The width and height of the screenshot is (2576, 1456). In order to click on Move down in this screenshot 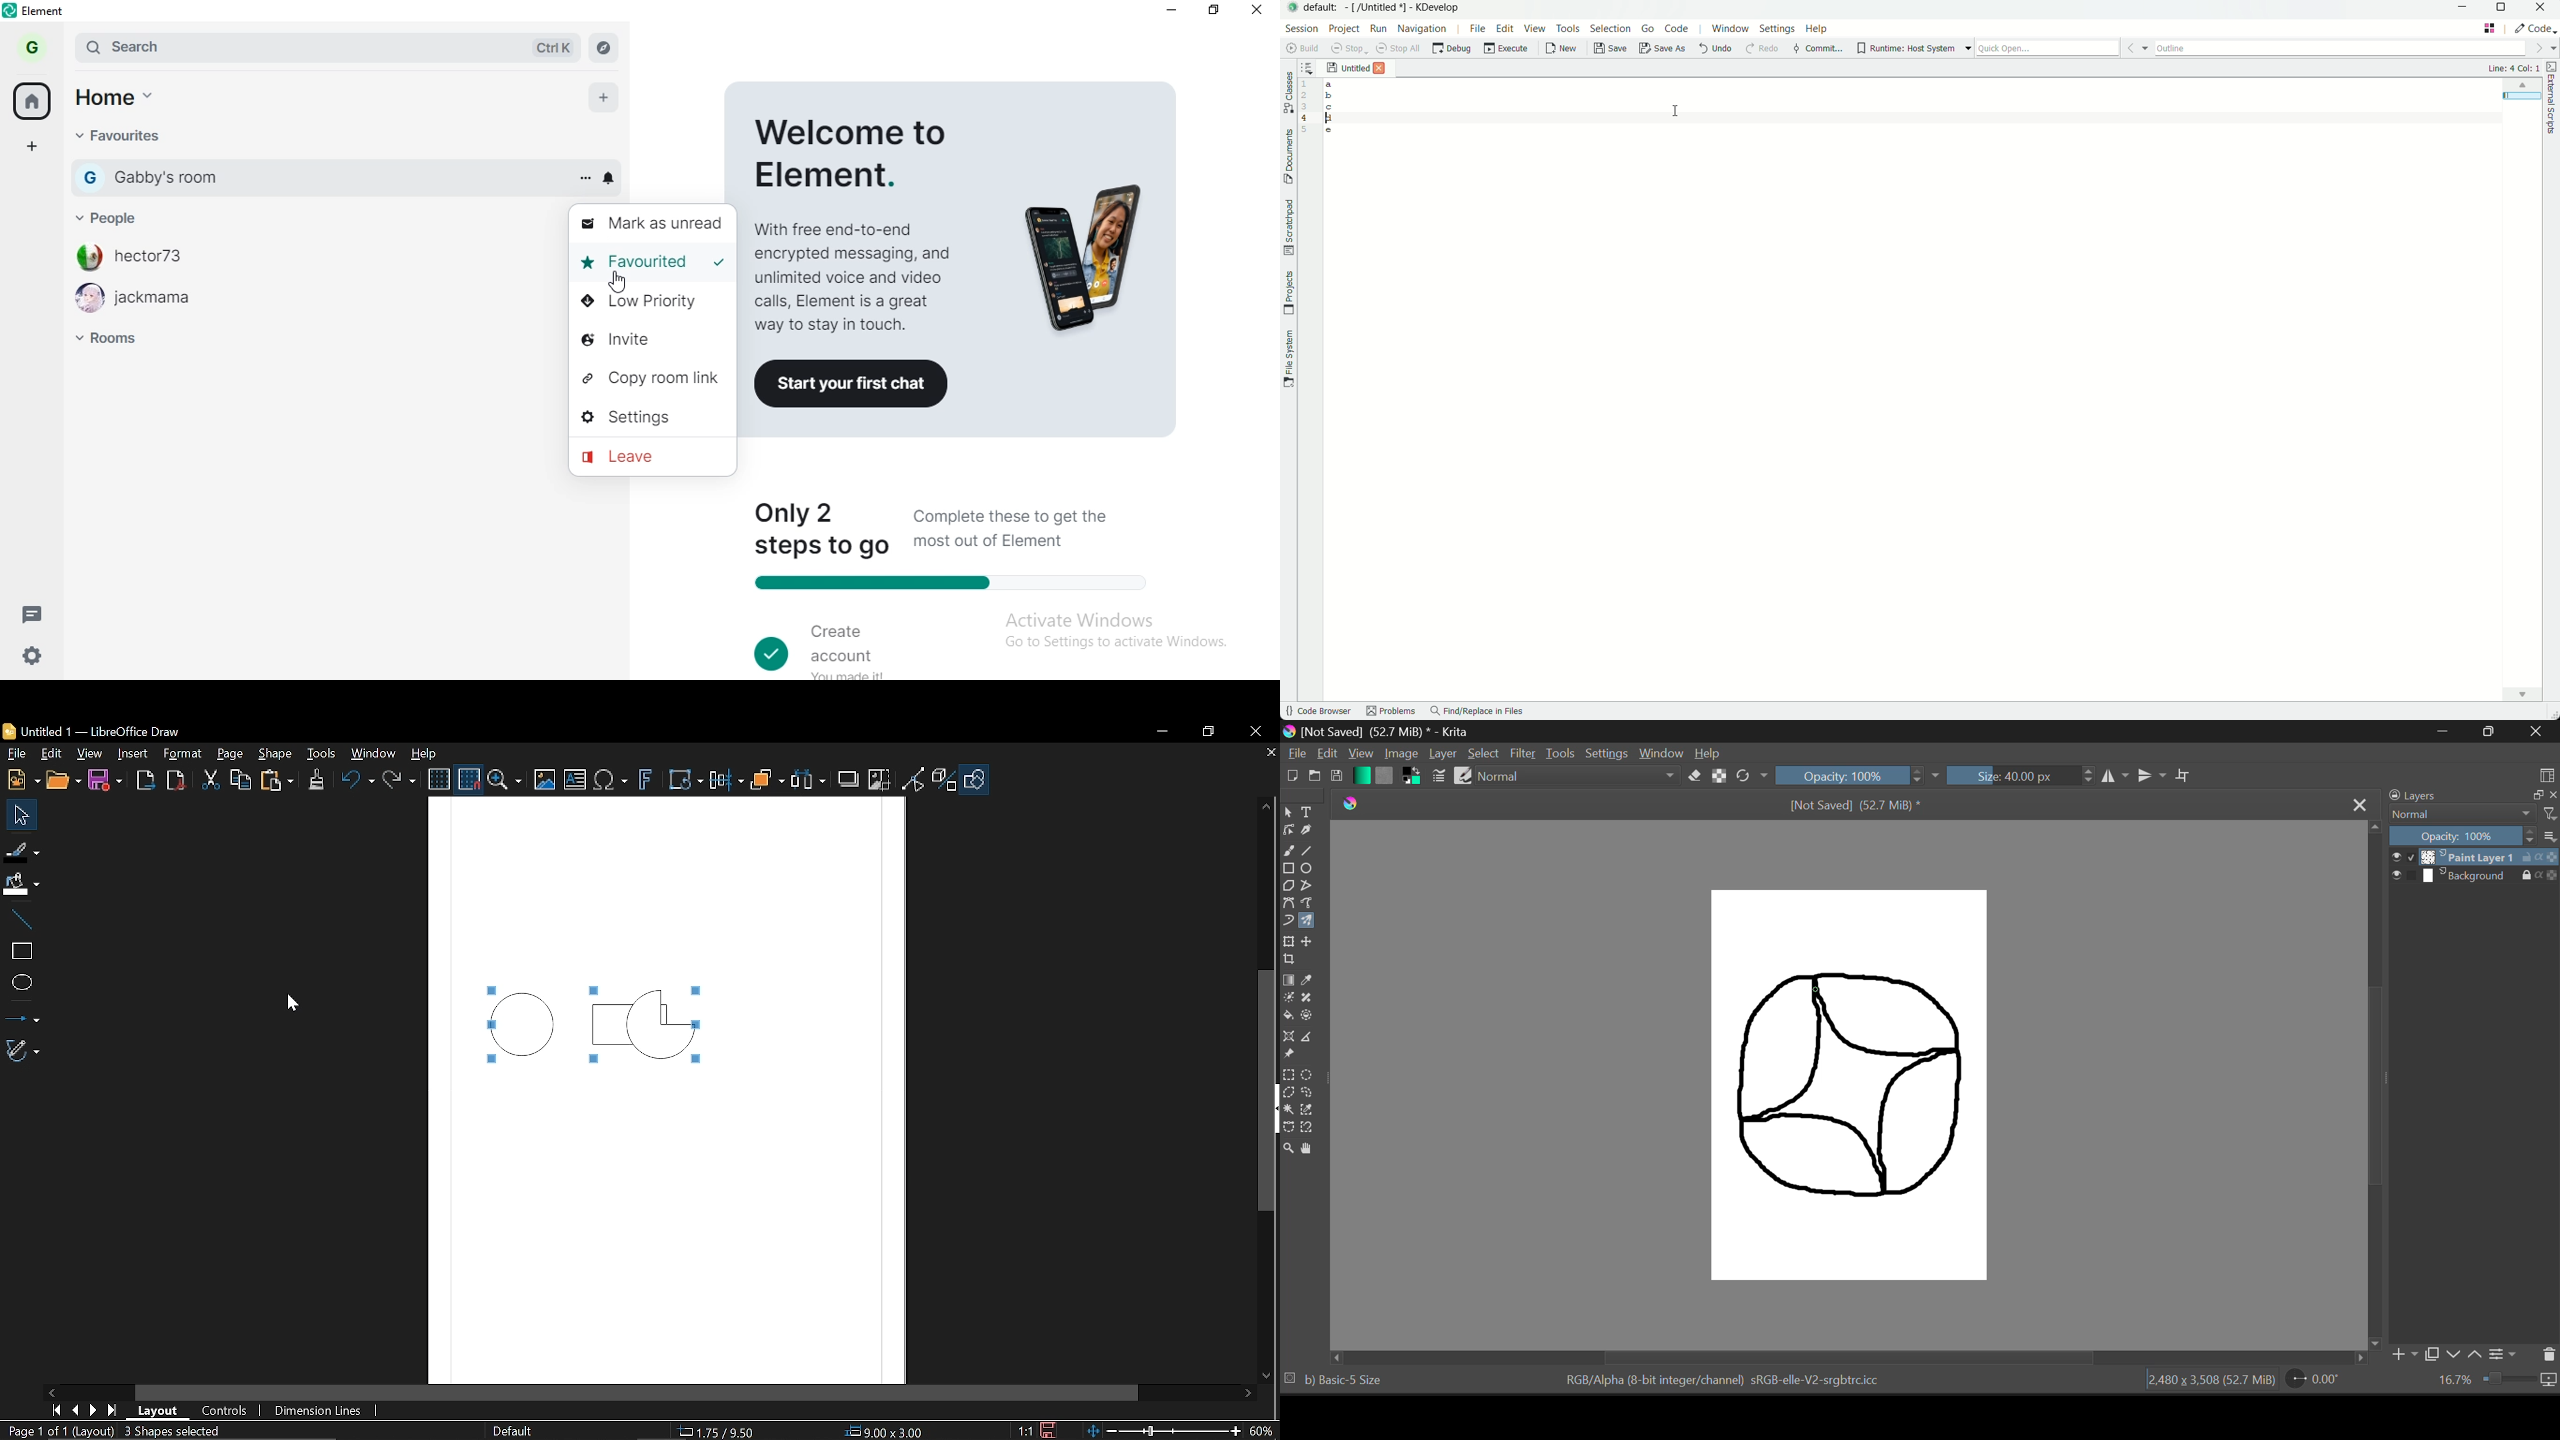, I will do `click(1269, 1376)`.